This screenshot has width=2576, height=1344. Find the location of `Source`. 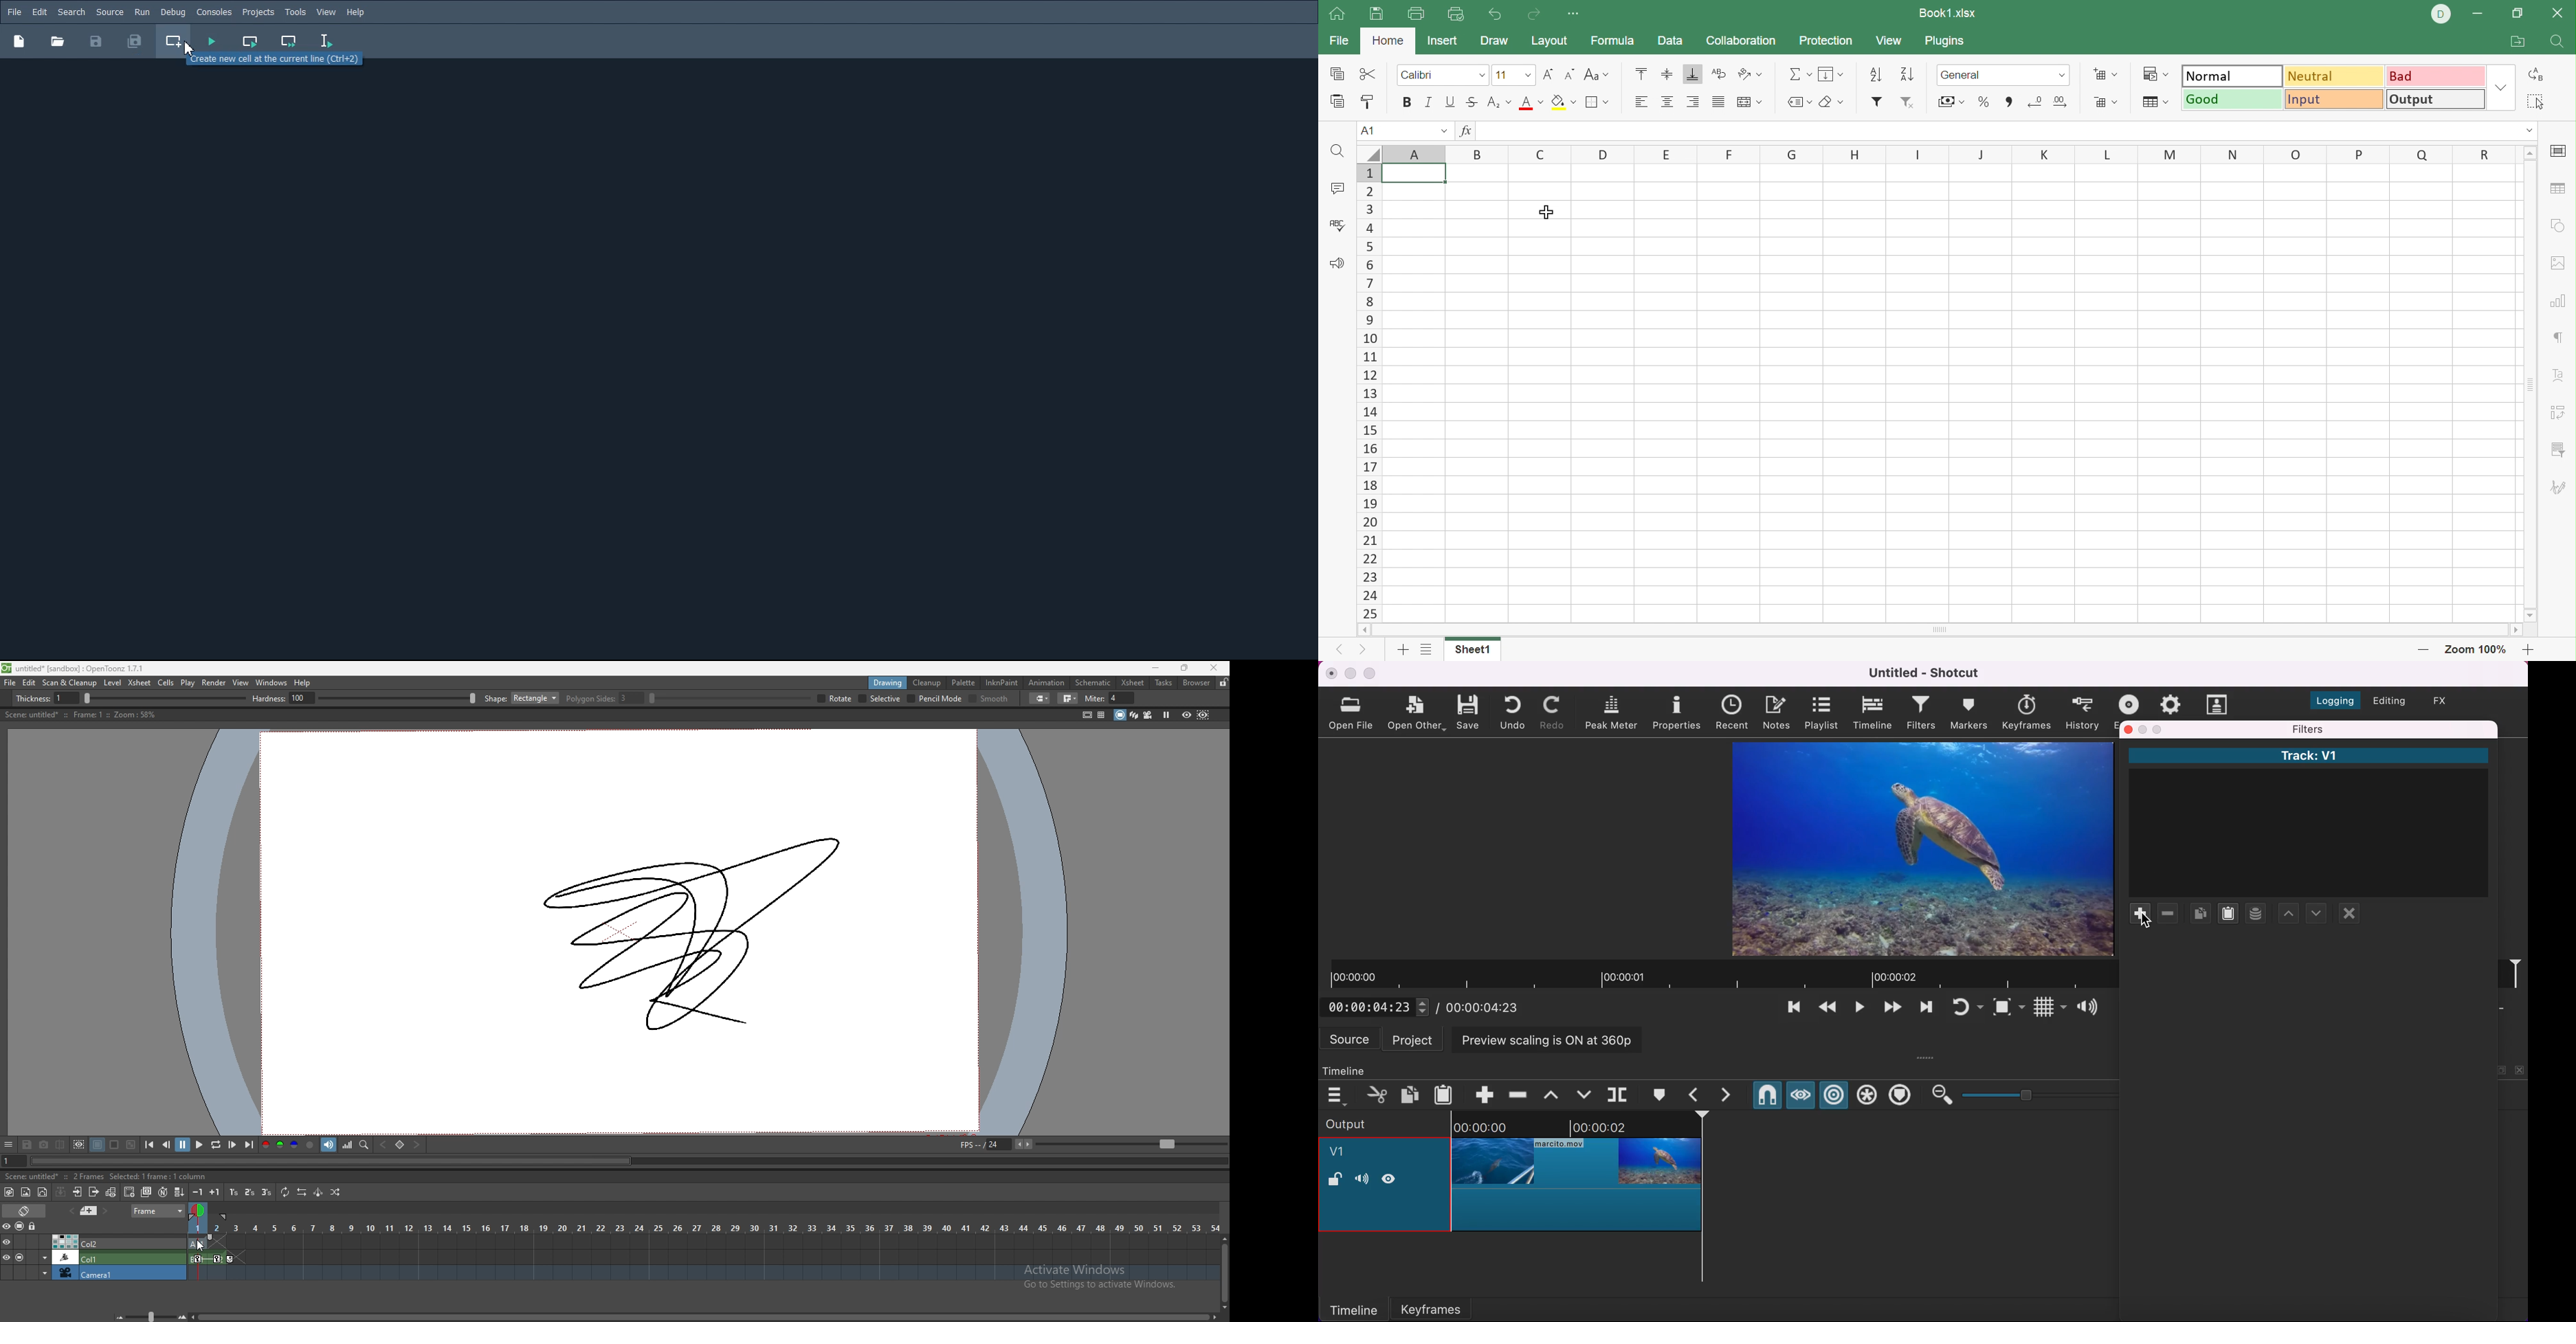

Source is located at coordinates (110, 12).